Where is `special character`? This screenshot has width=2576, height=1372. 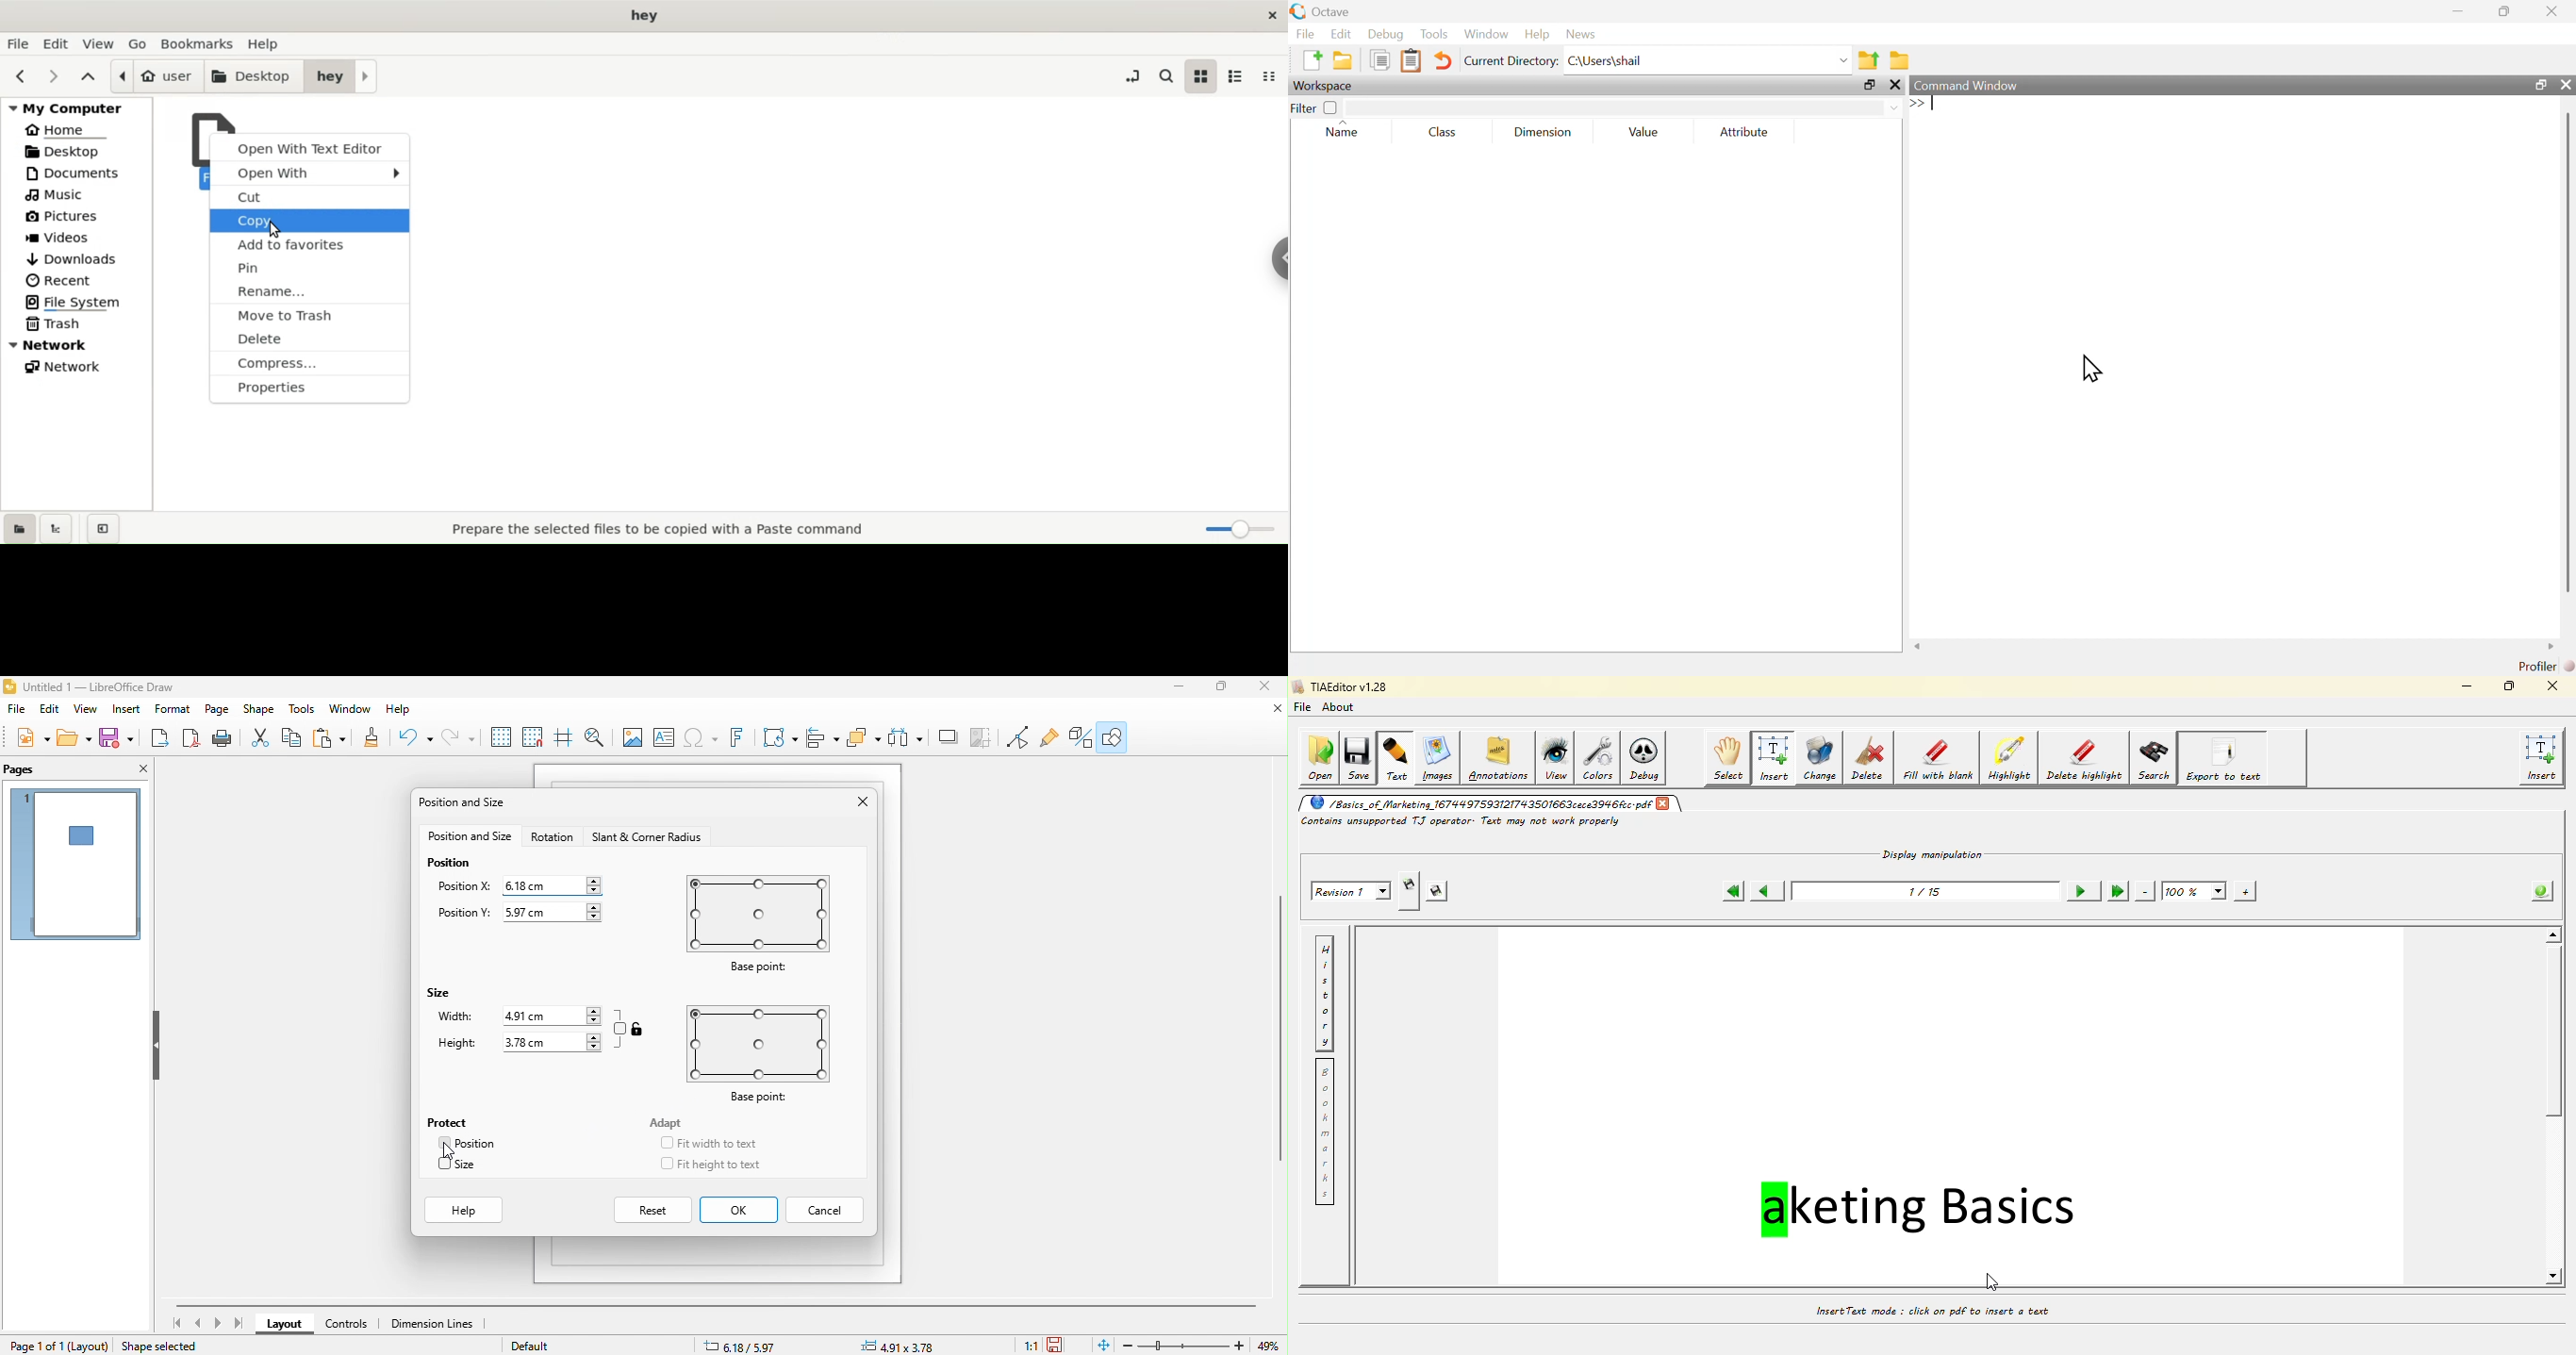 special character is located at coordinates (702, 738).